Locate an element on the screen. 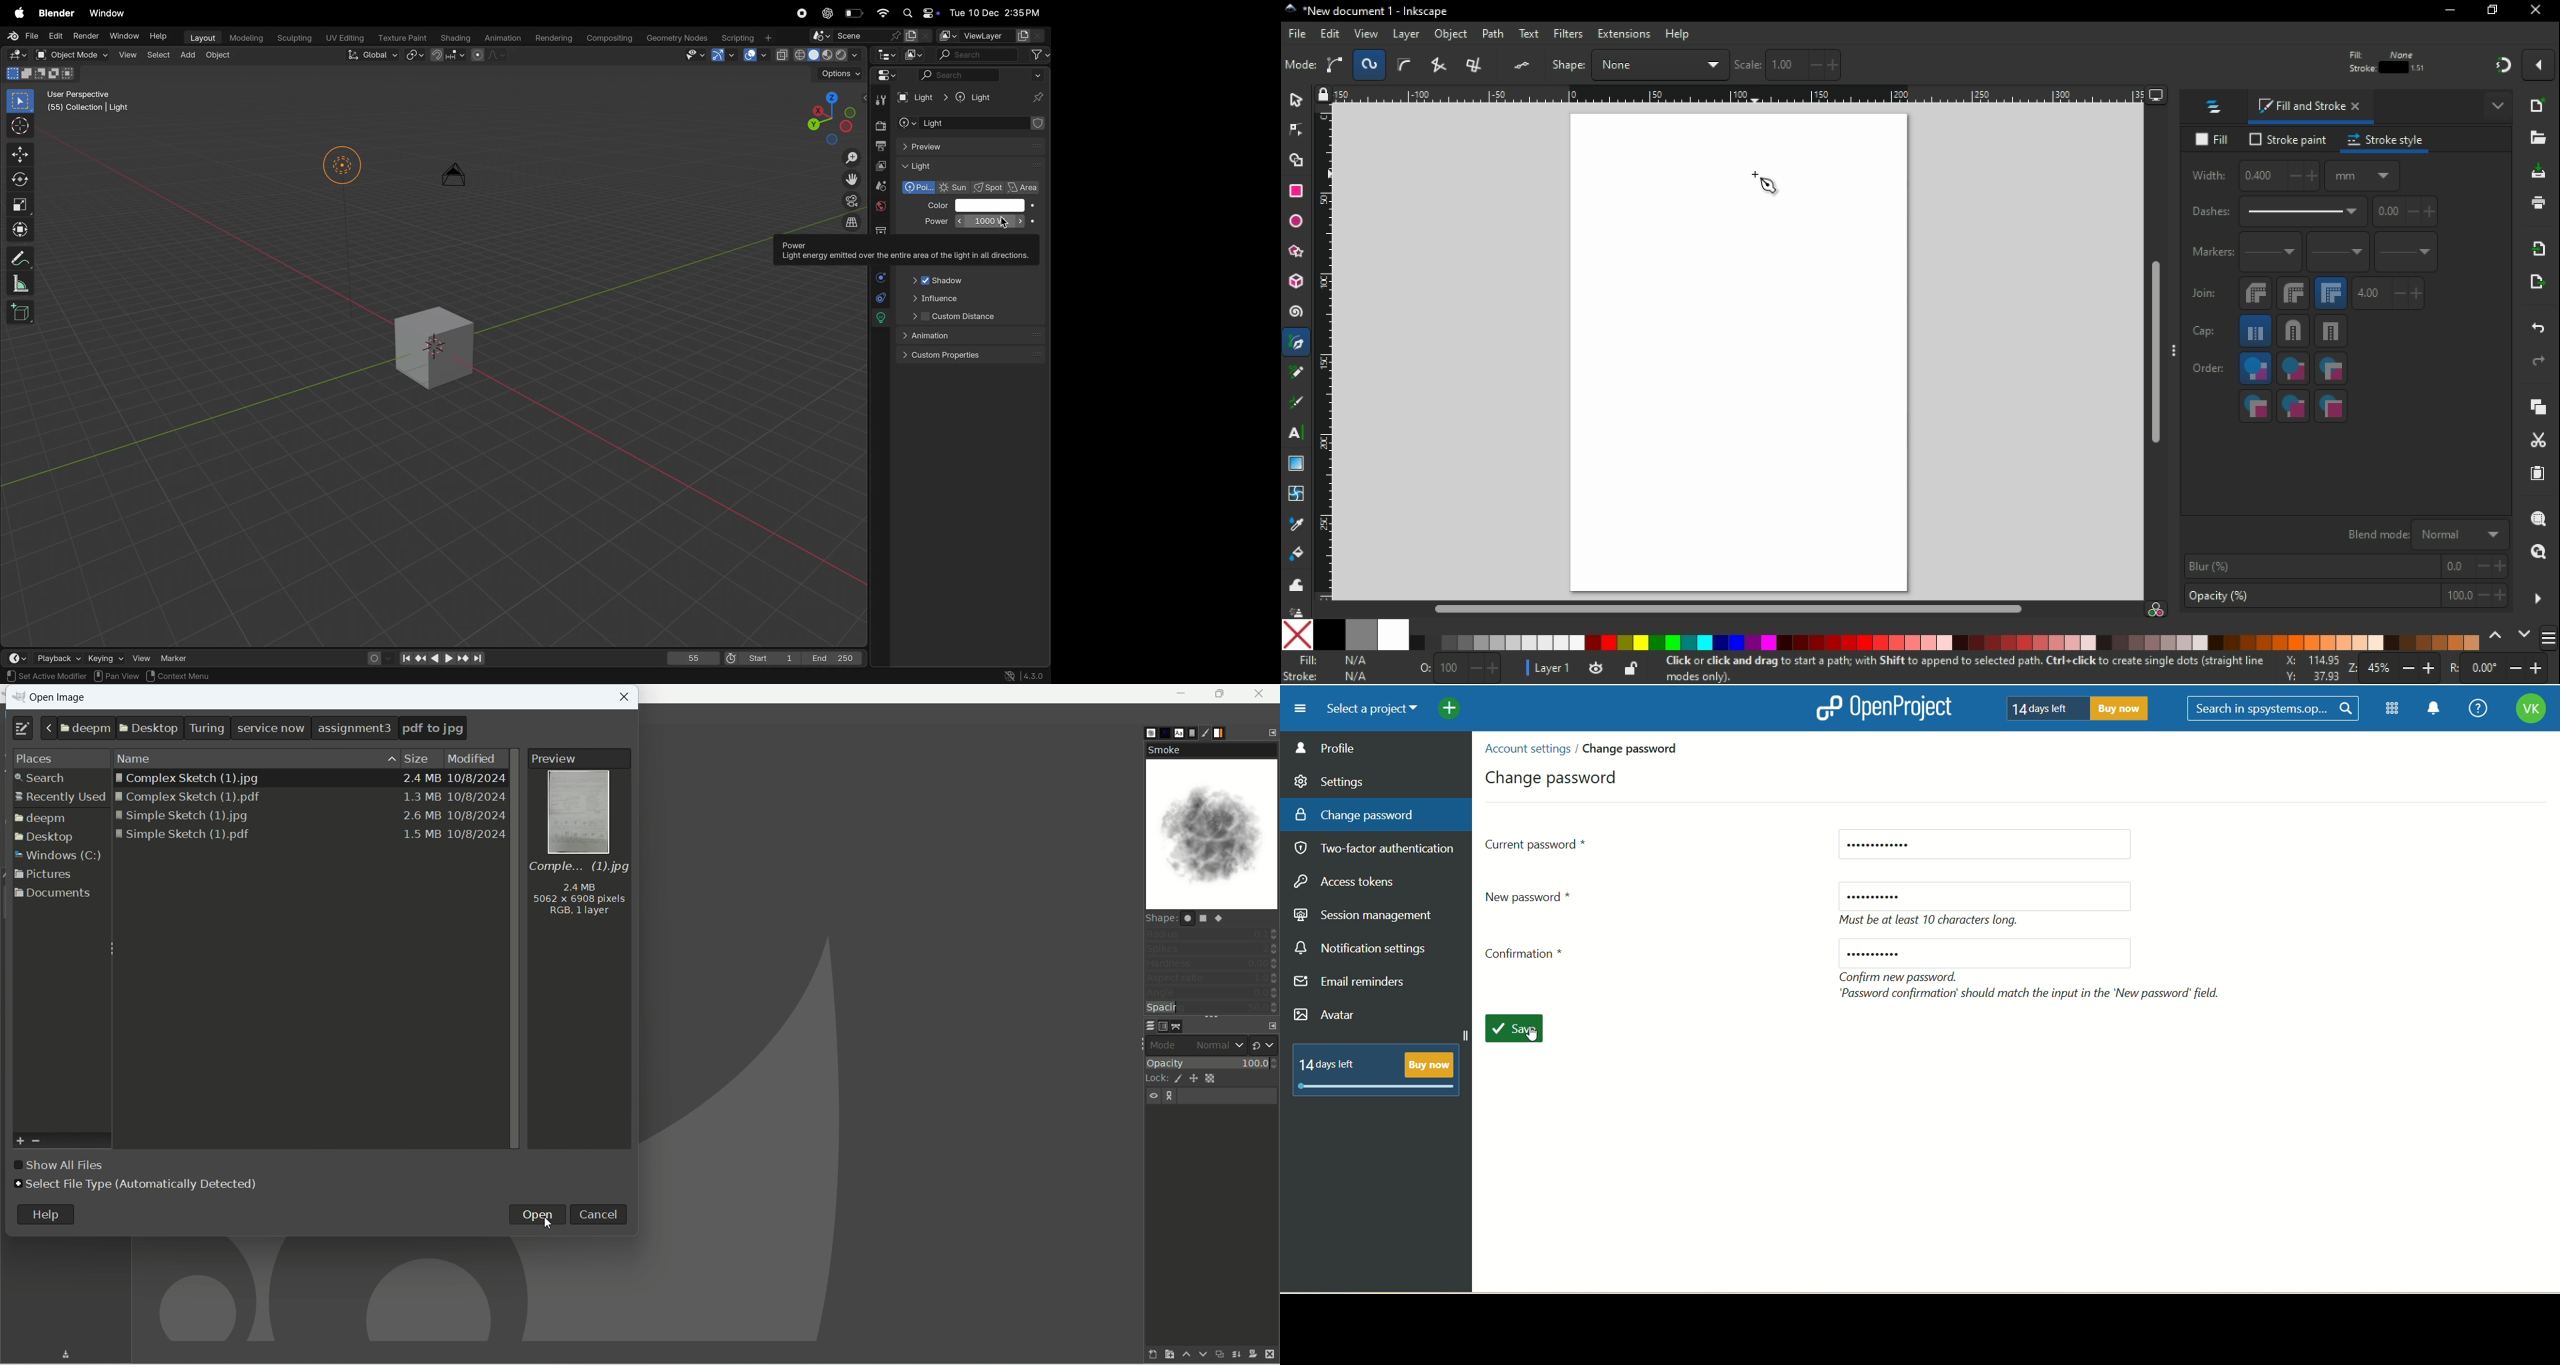 The height and width of the screenshot is (1372, 2576). hardness is located at coordinates (1211, 963).